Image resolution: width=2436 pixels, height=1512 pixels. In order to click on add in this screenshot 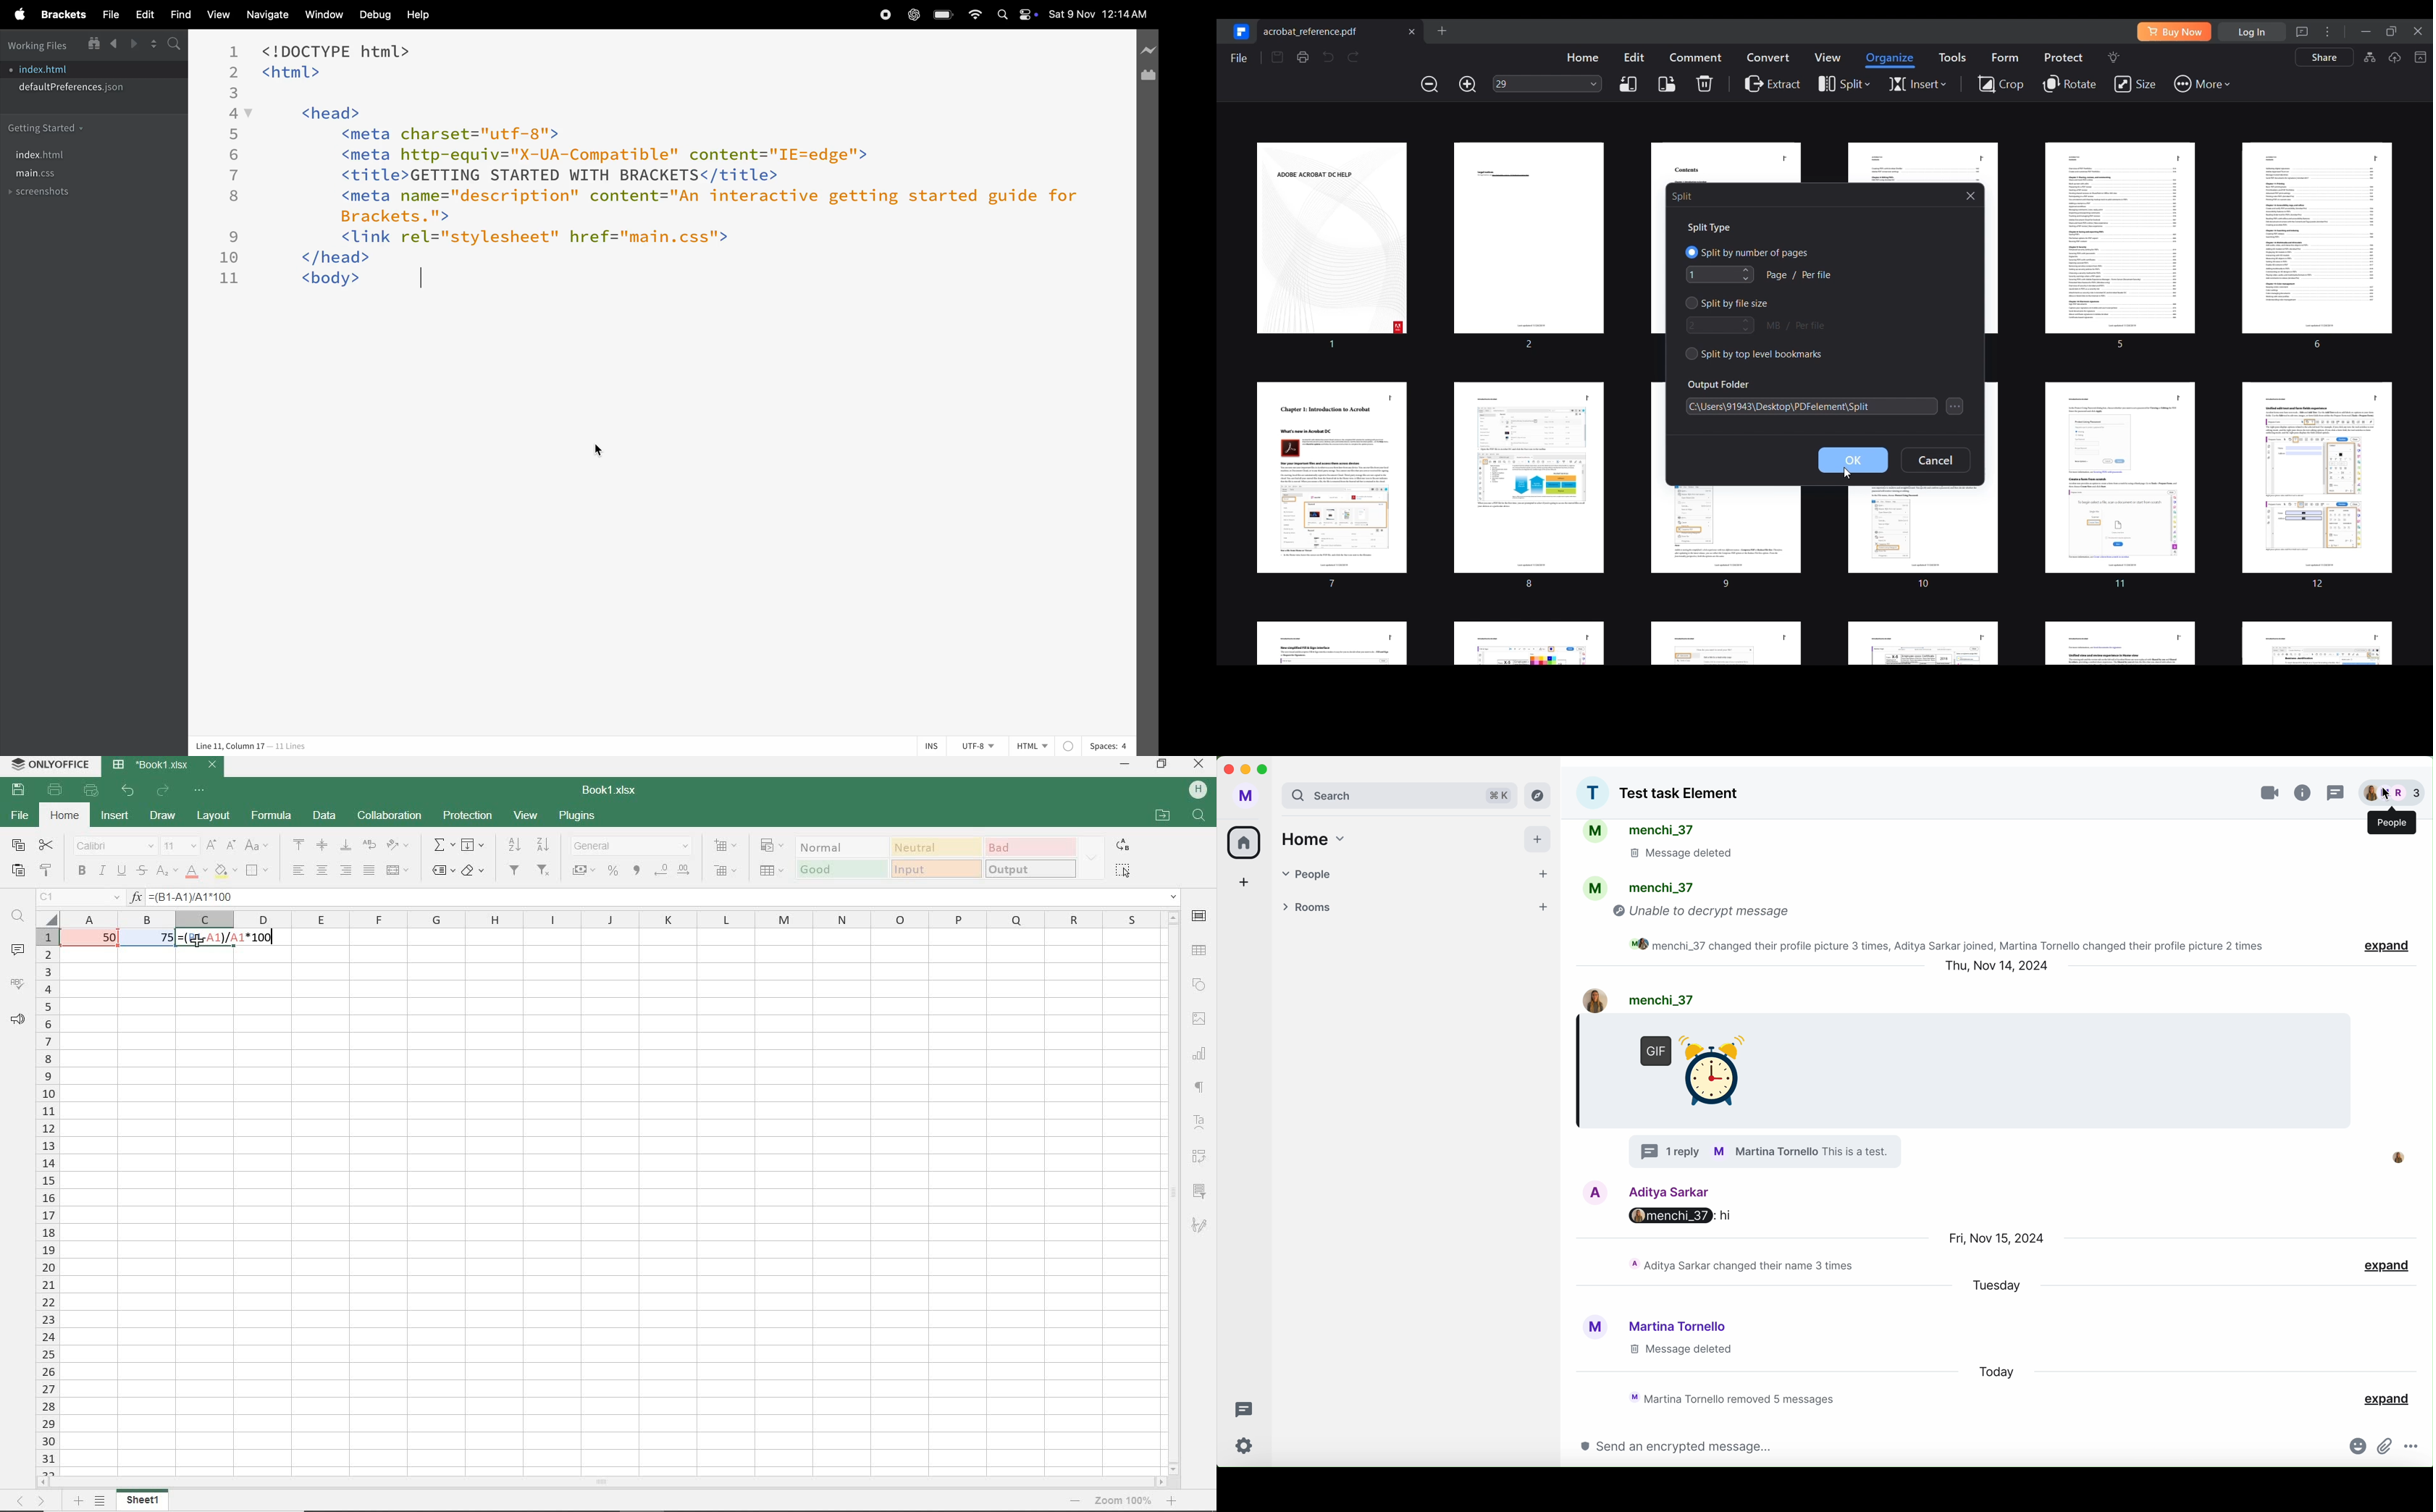, I will do `click(1542, 909)`.